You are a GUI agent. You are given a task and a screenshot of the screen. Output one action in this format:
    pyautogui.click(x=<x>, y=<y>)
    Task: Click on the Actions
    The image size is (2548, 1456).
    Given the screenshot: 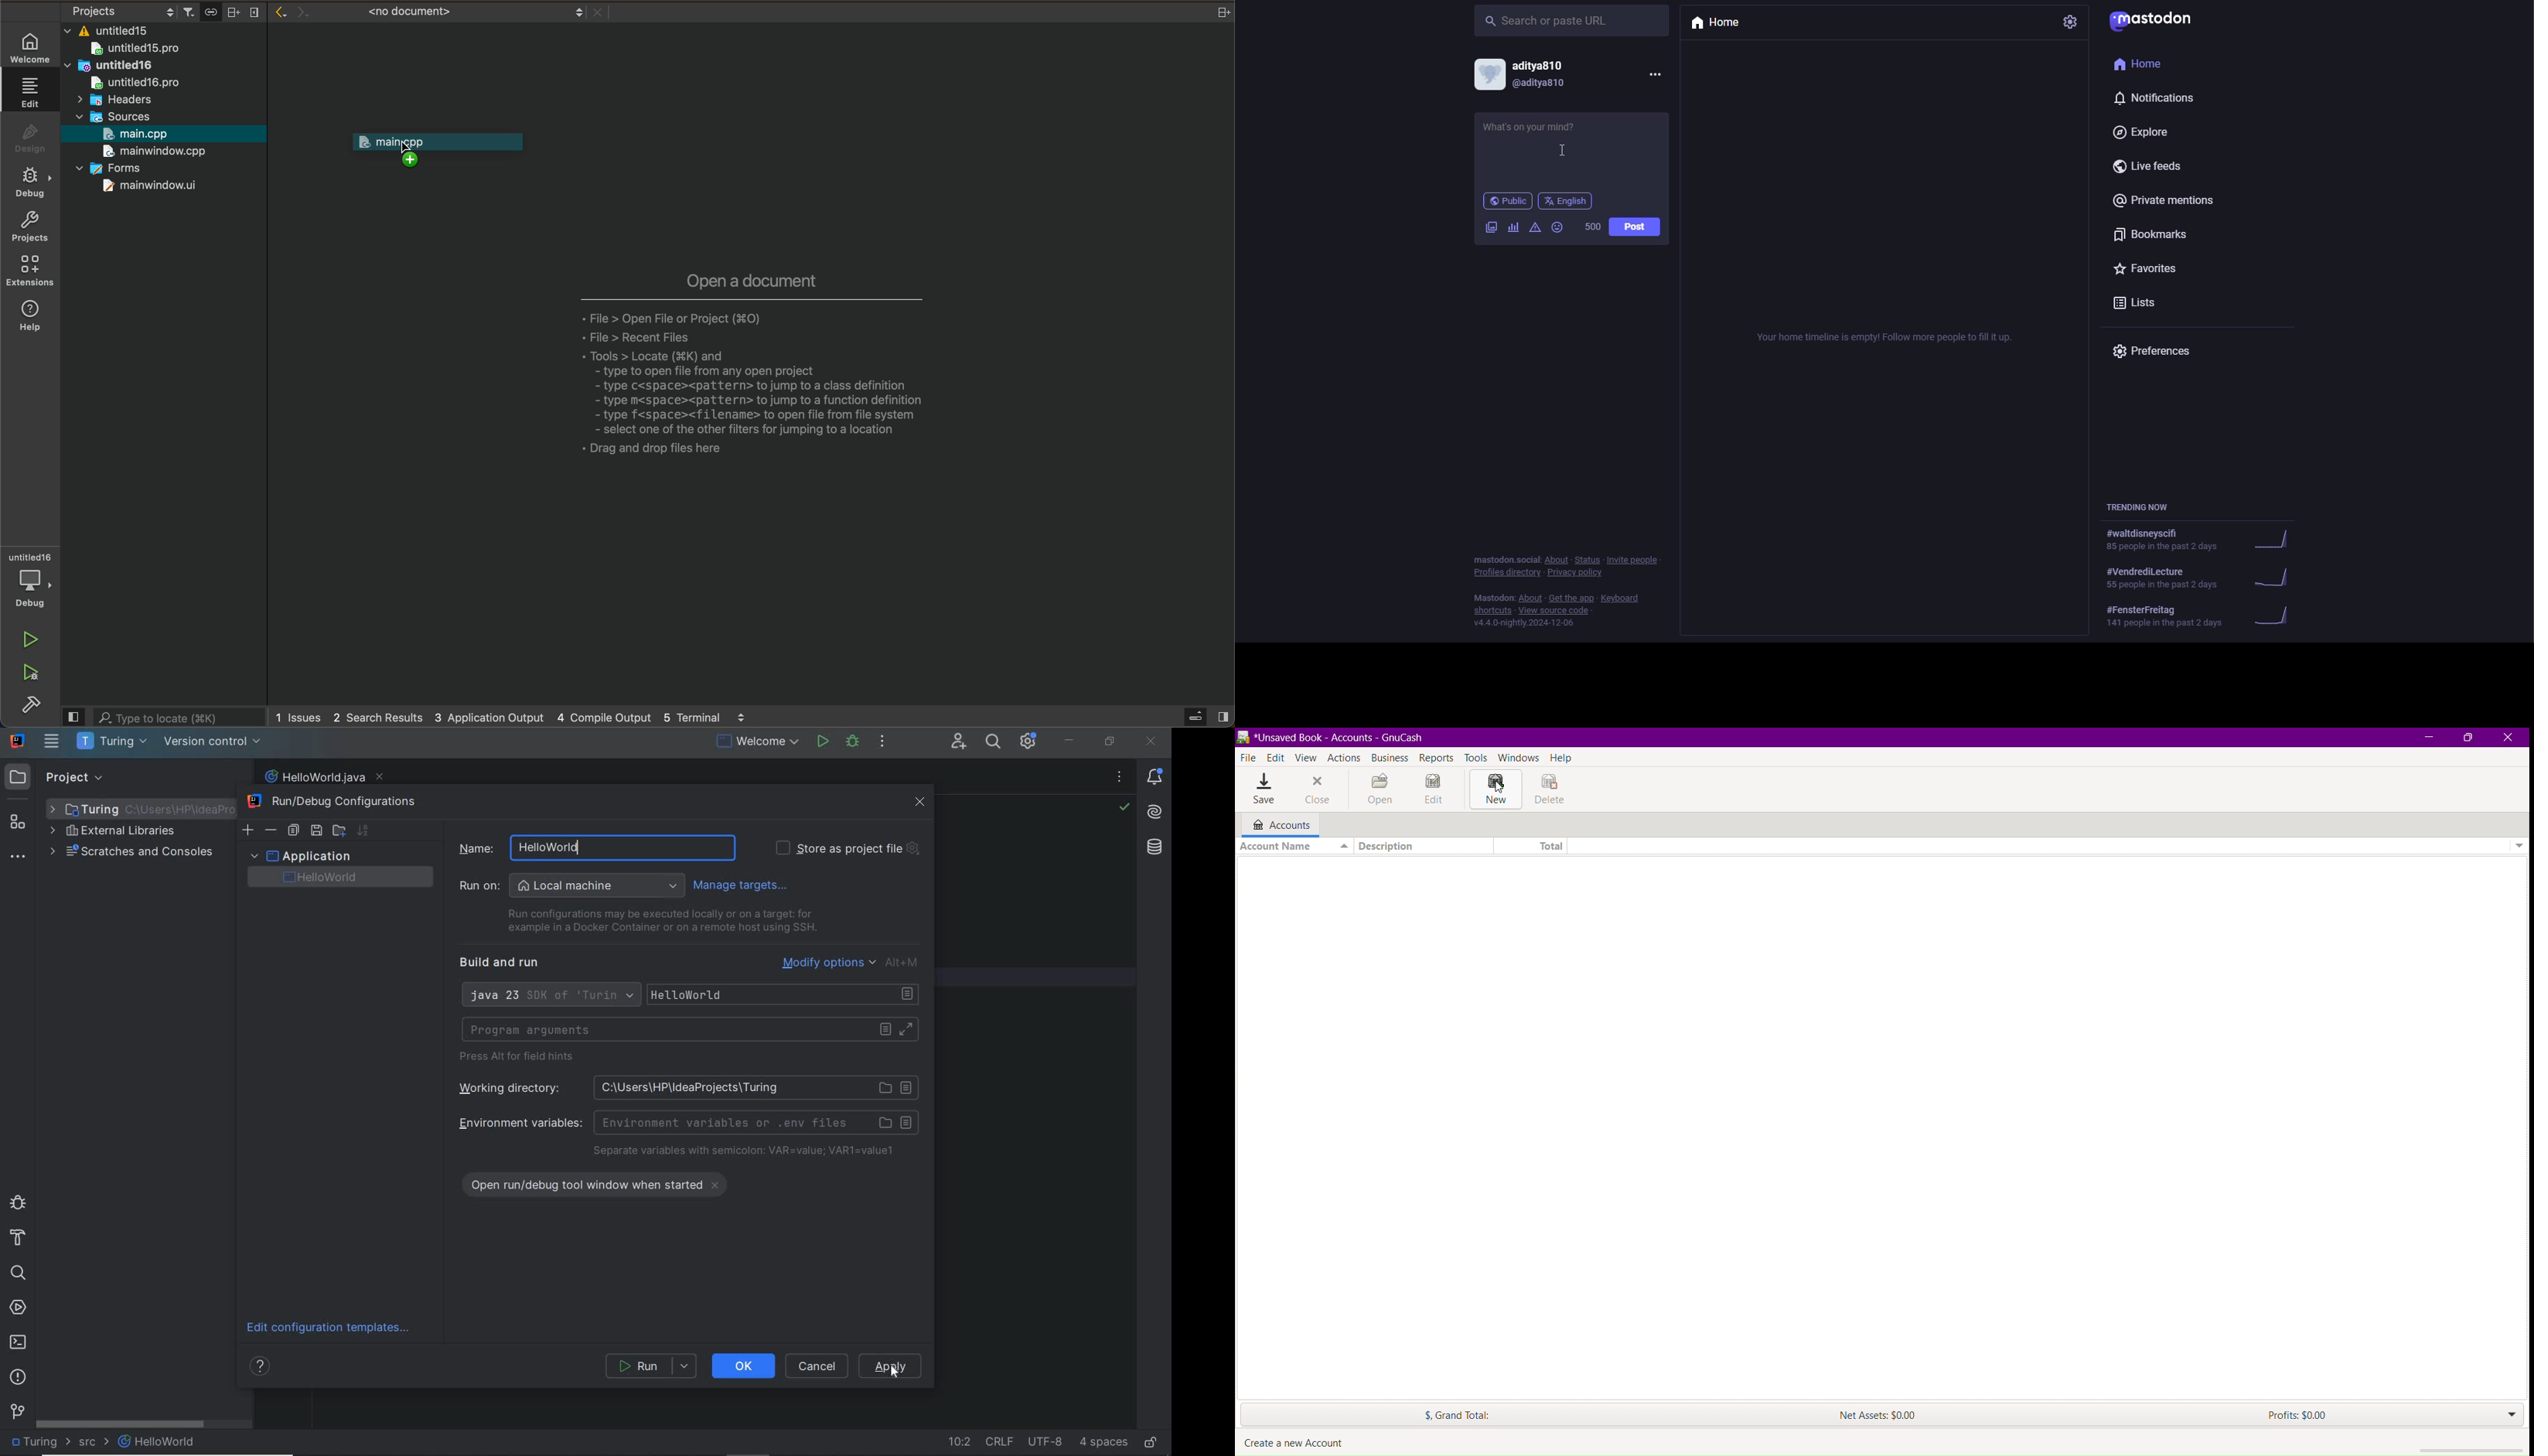 What is the action you would take?
    pyautogui.click(x=1343, y=756)
    